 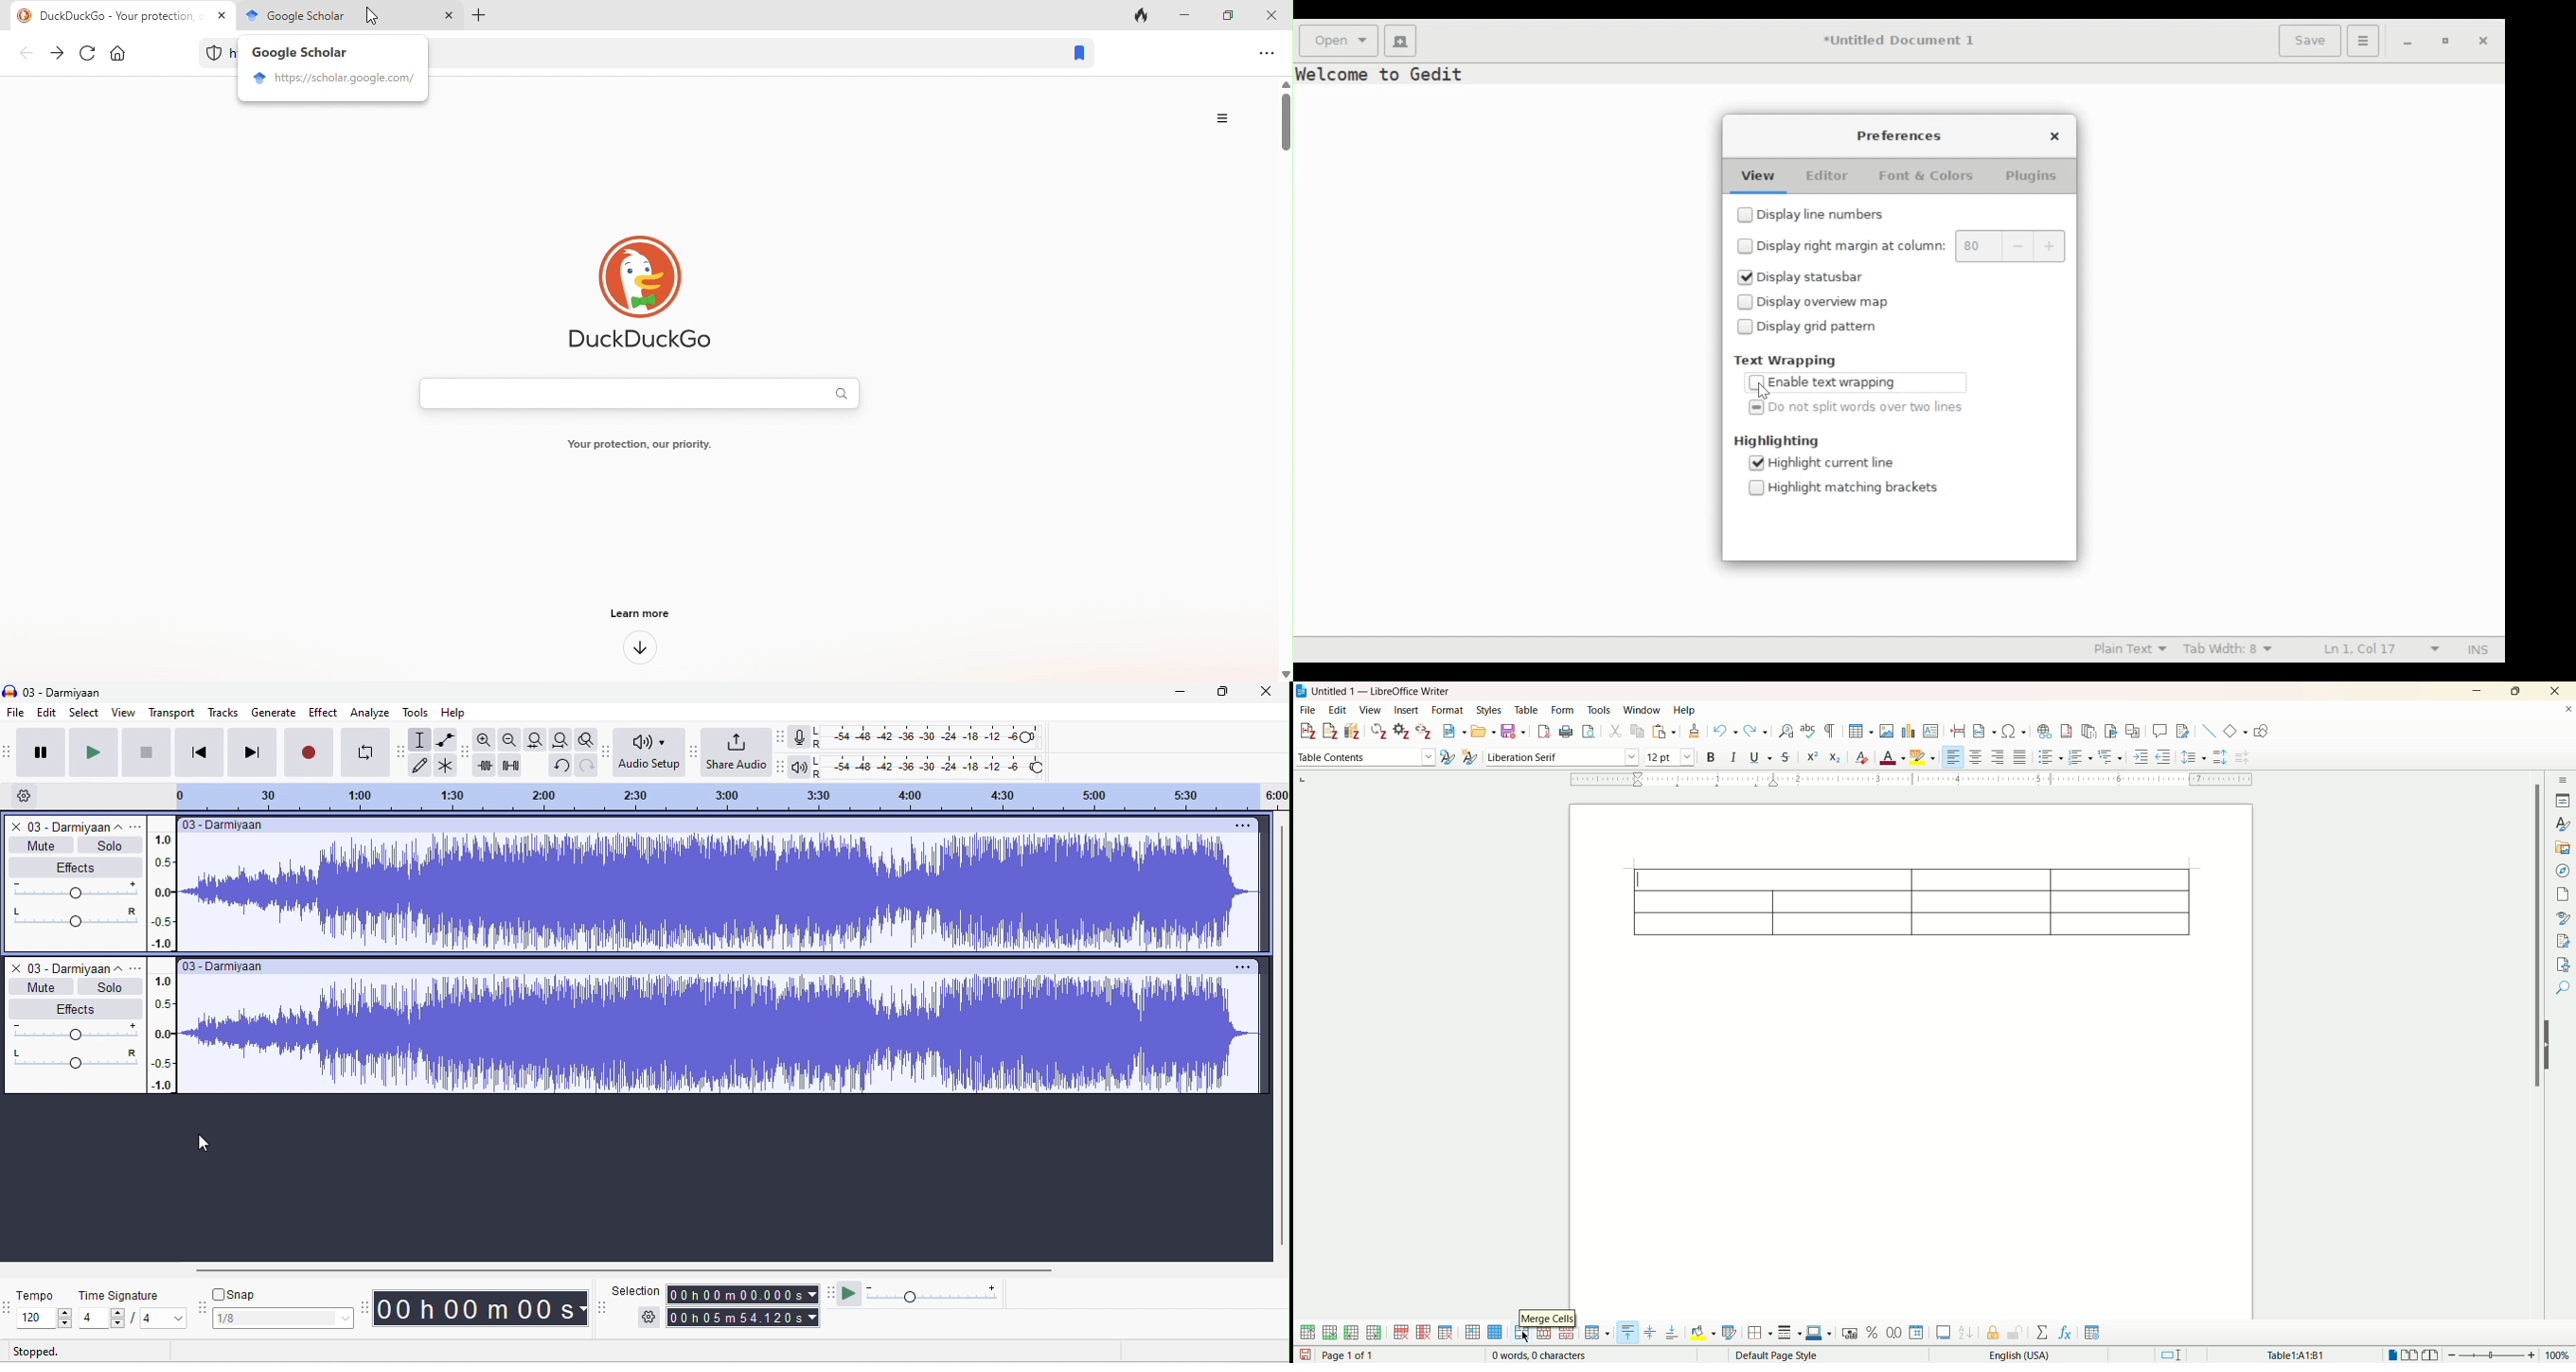 What do you see at coordinates (91, 753) in the screenshot?
I see `play` at bounding box center [91, 753].